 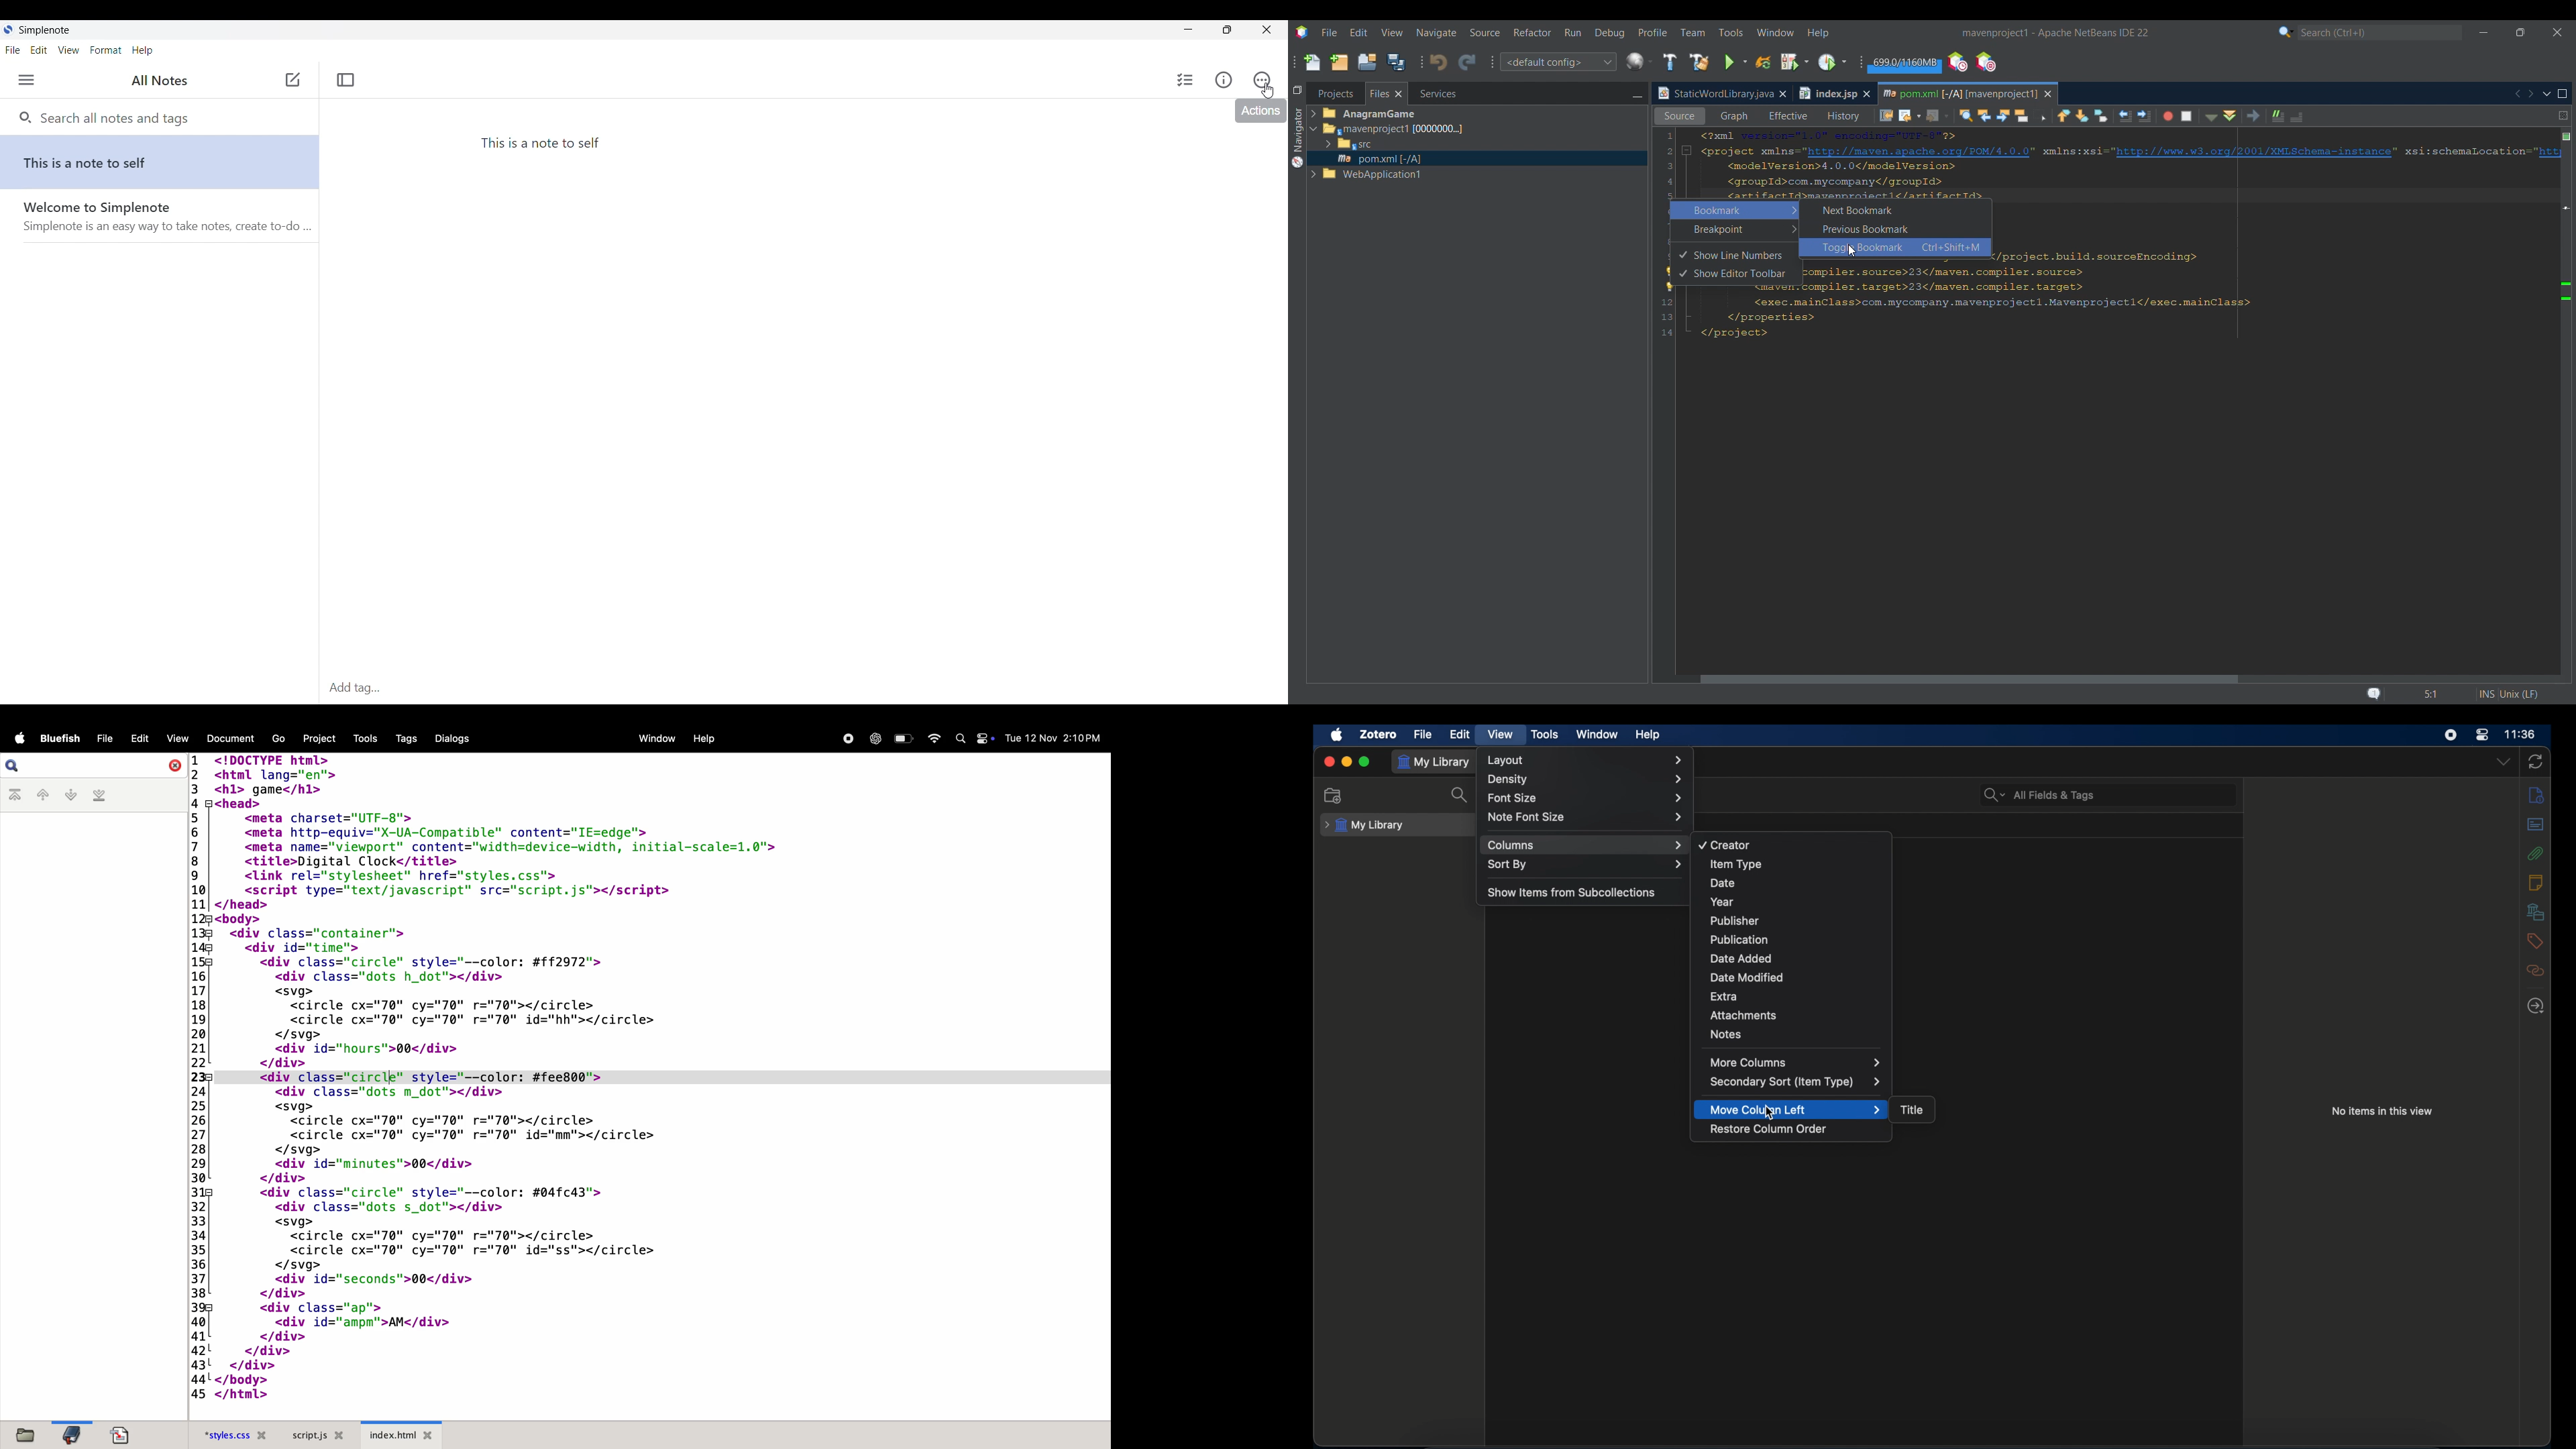 What do you see at coordinates (1599, 735) in the screenshot?
I see `window` at bounding box center [1599, 735].